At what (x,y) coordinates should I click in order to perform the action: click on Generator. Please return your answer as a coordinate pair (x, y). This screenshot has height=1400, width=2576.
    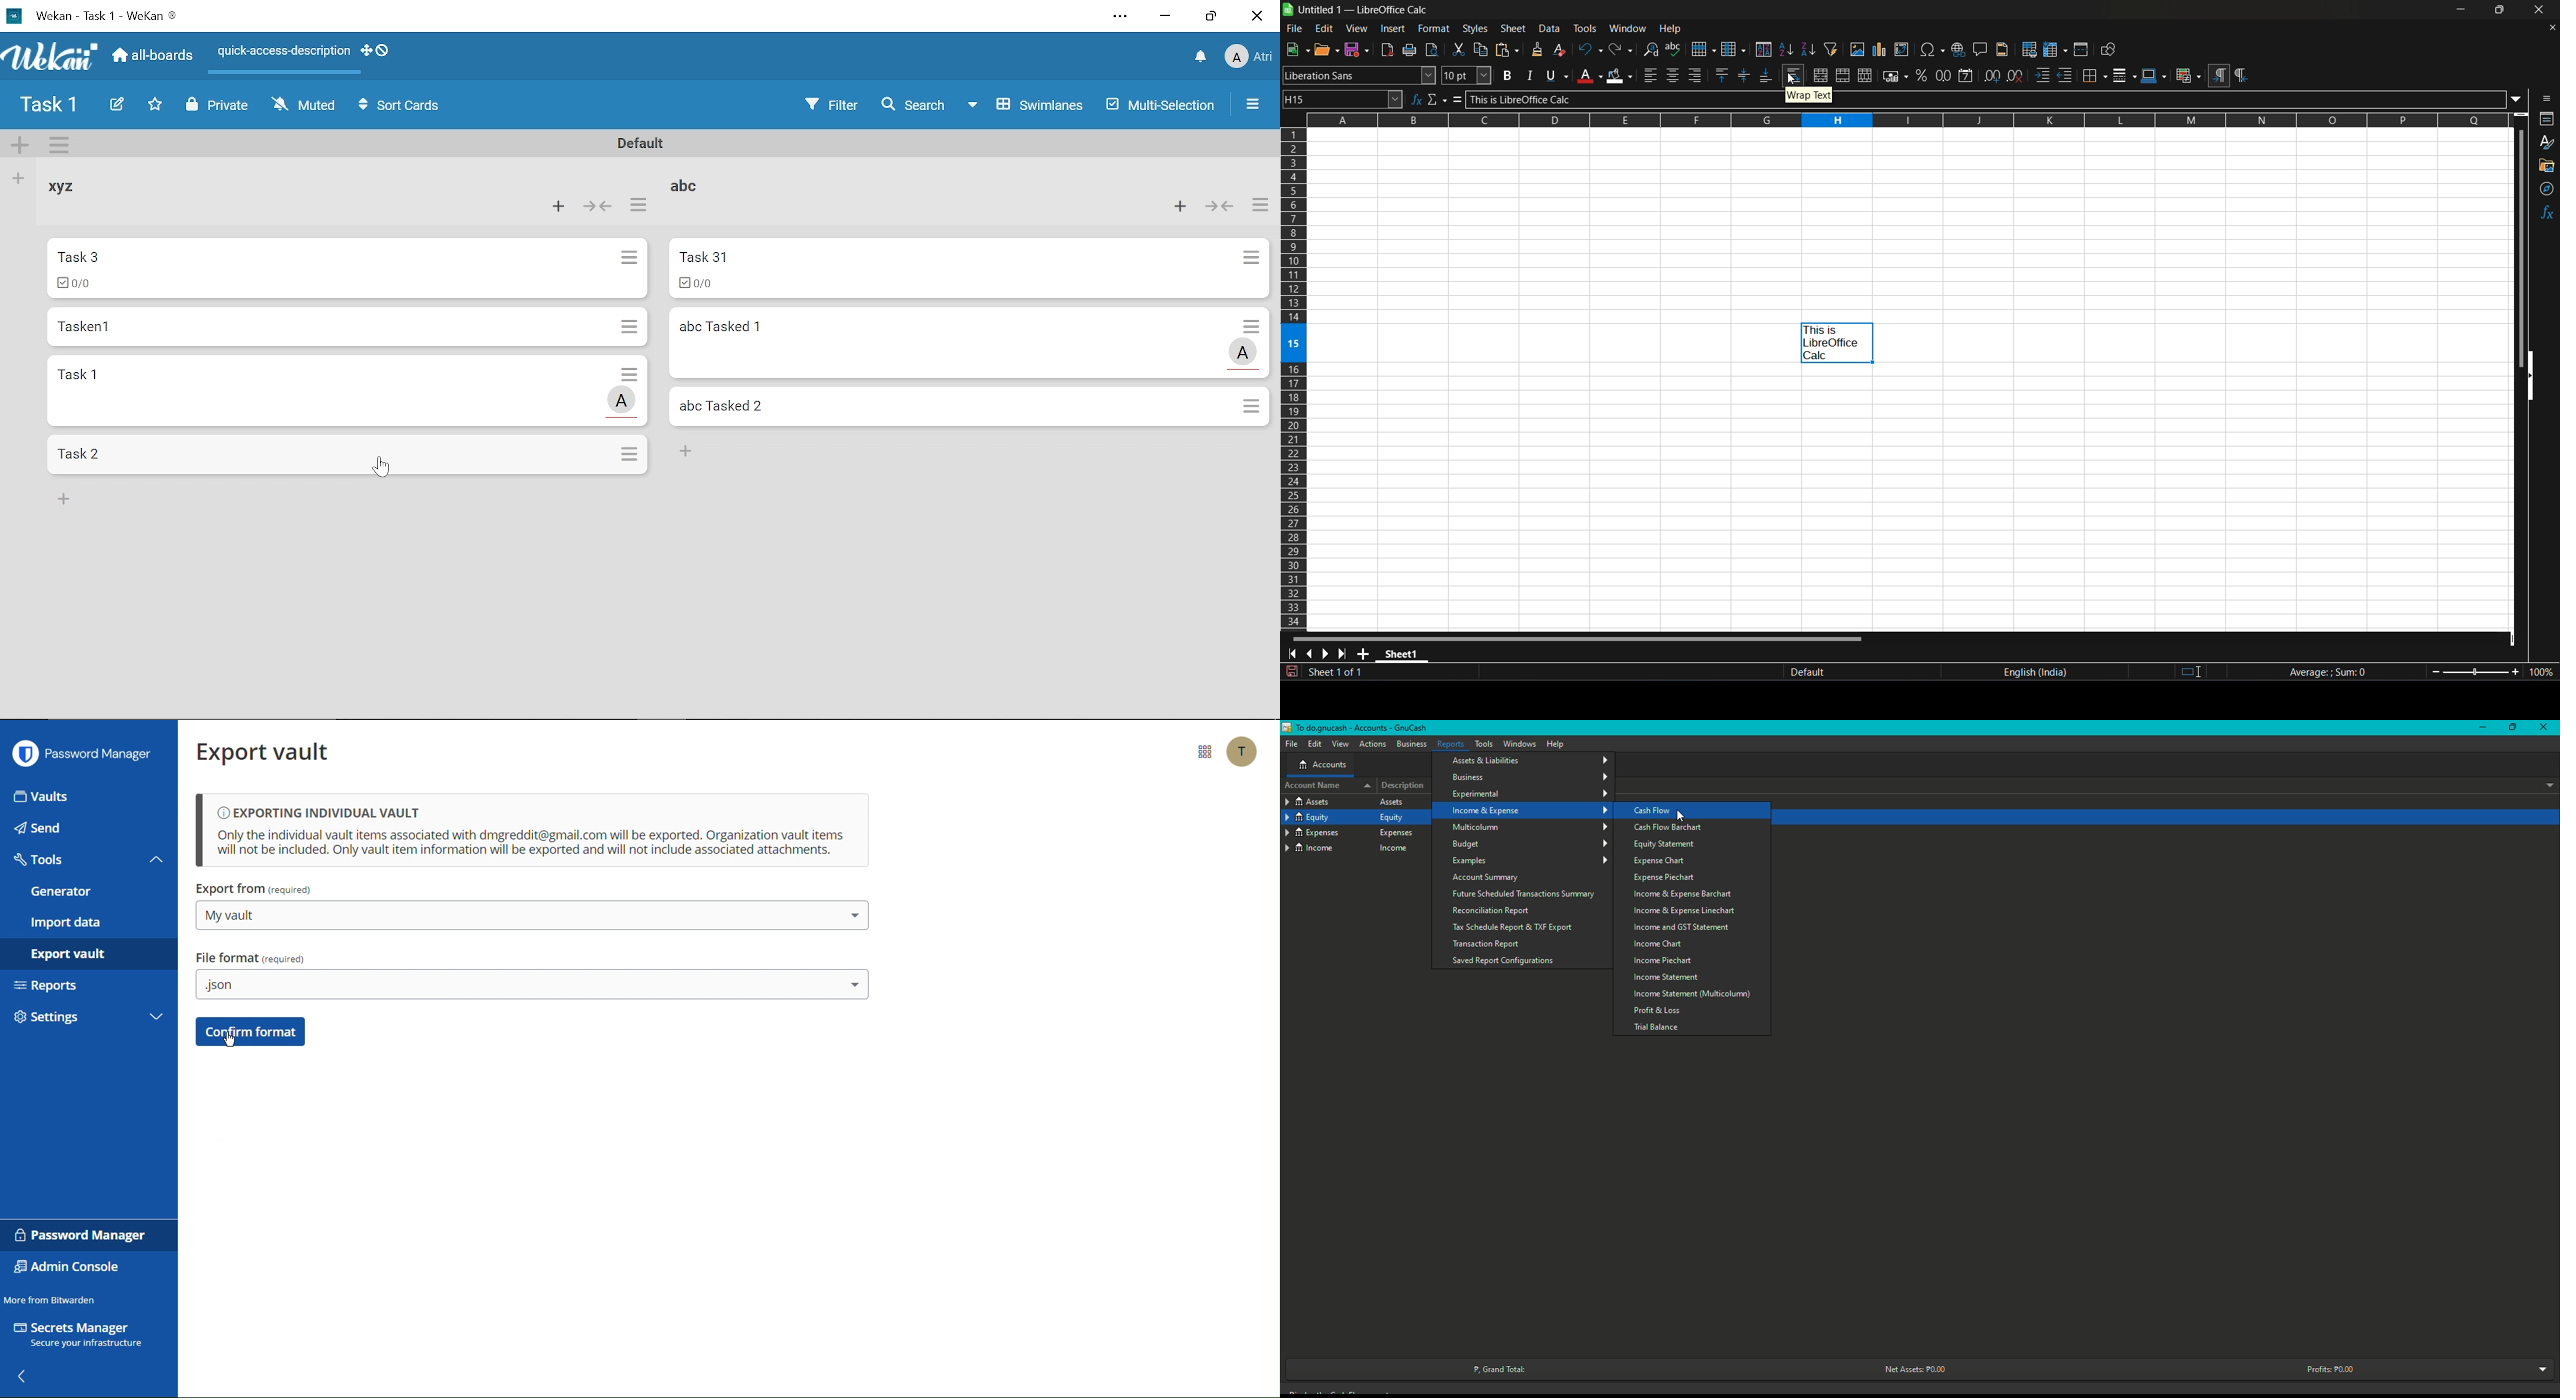
    Looking at the image, I should click on (62, 892).